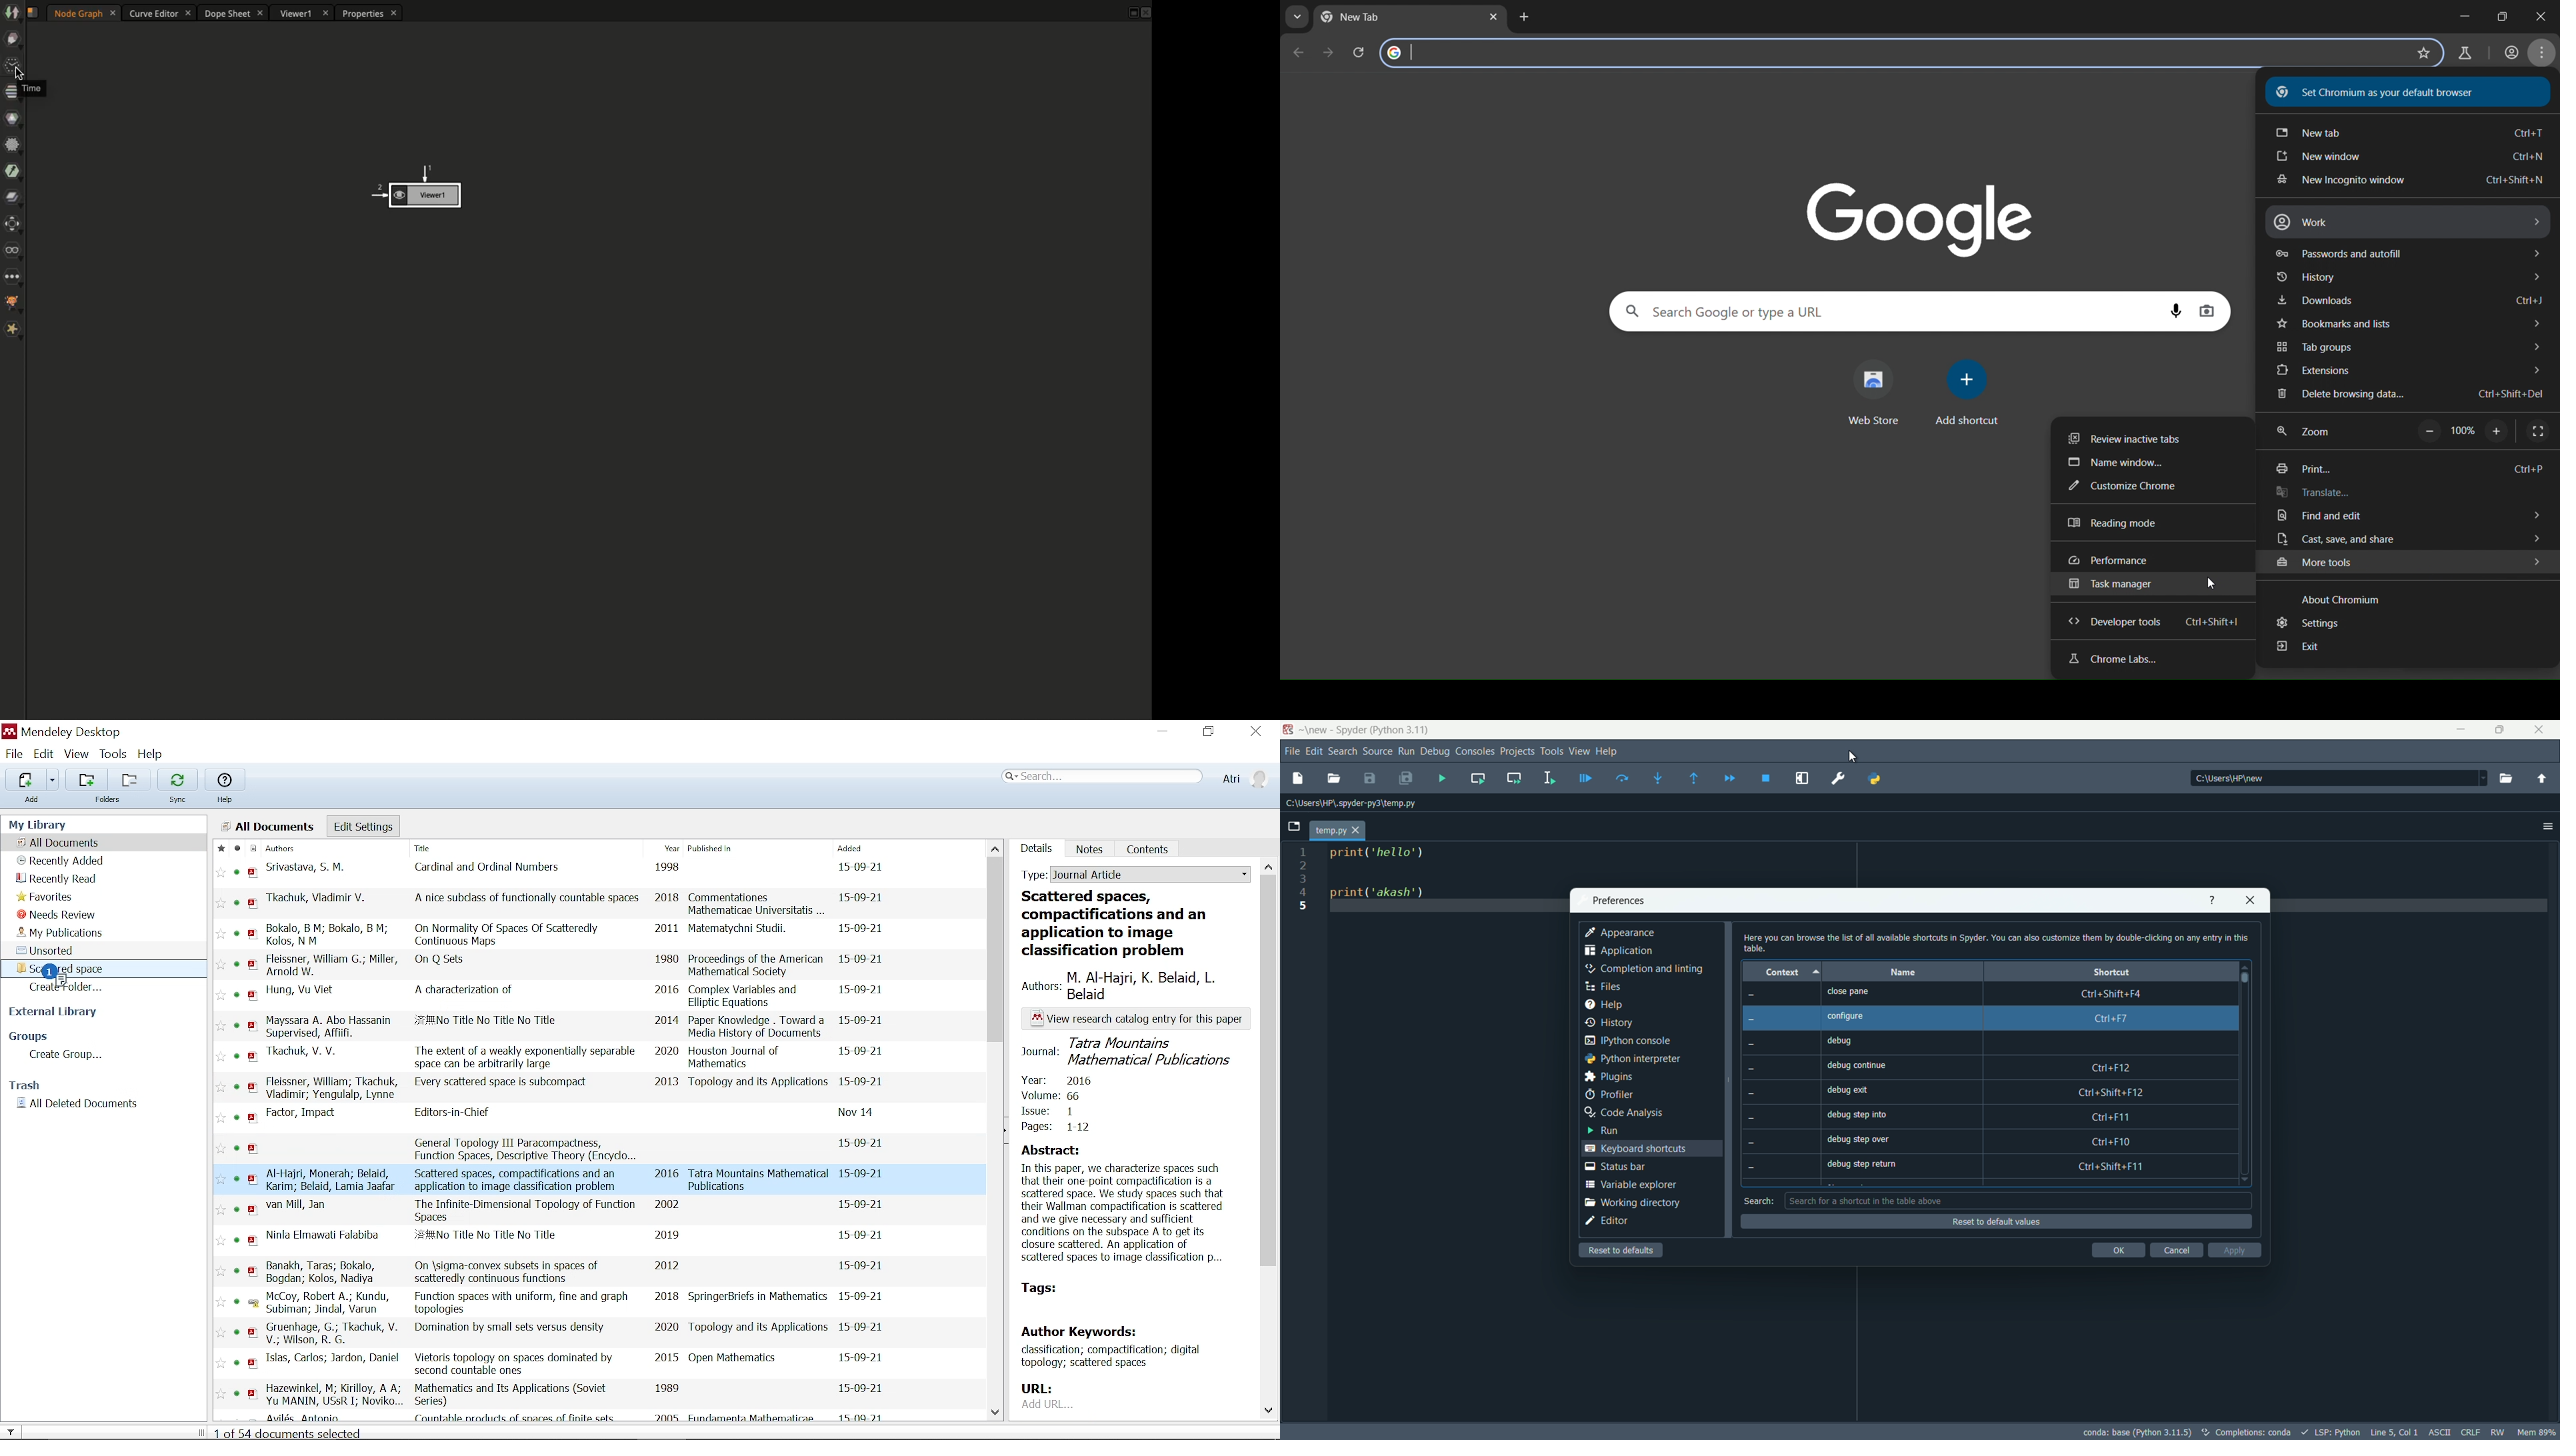 The width and height of the screenshot is (2576, 1456). What do you see at coordinates (867, 848) in the screenshot?
I see `Added ` at bounding box center [867, 848].